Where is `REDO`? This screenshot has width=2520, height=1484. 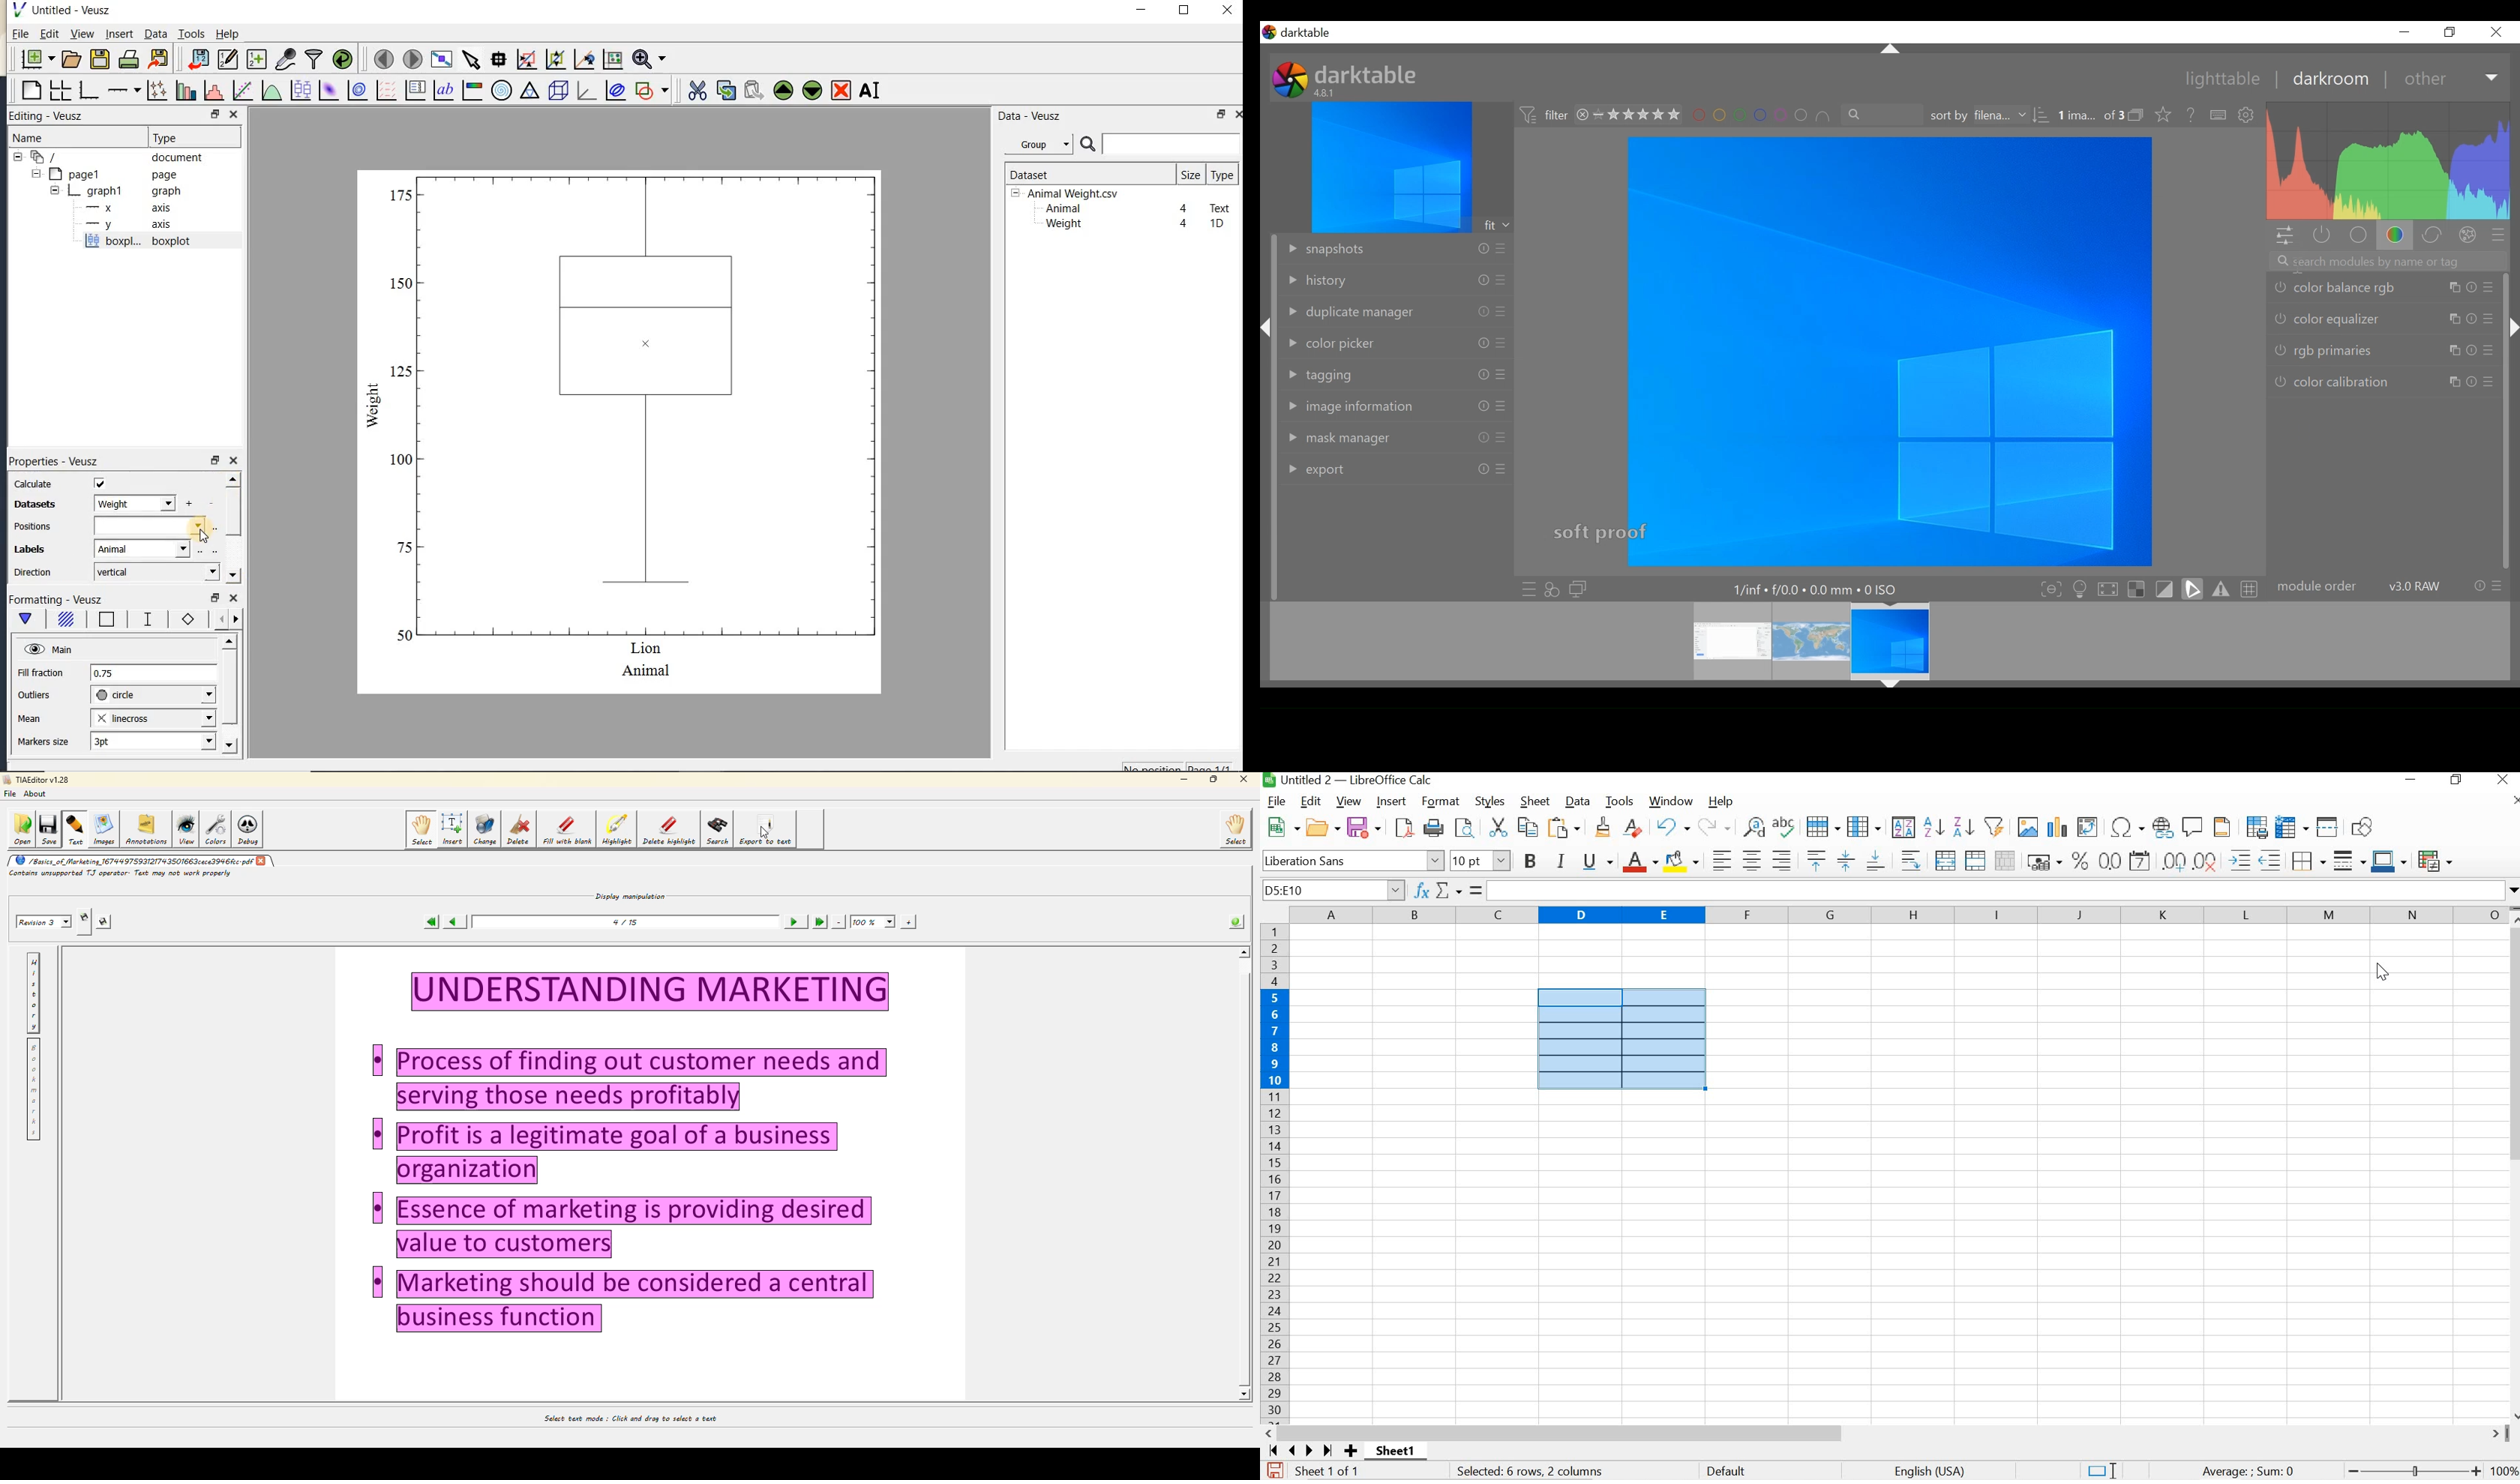
REDO is located at coordinates (1715, 828).